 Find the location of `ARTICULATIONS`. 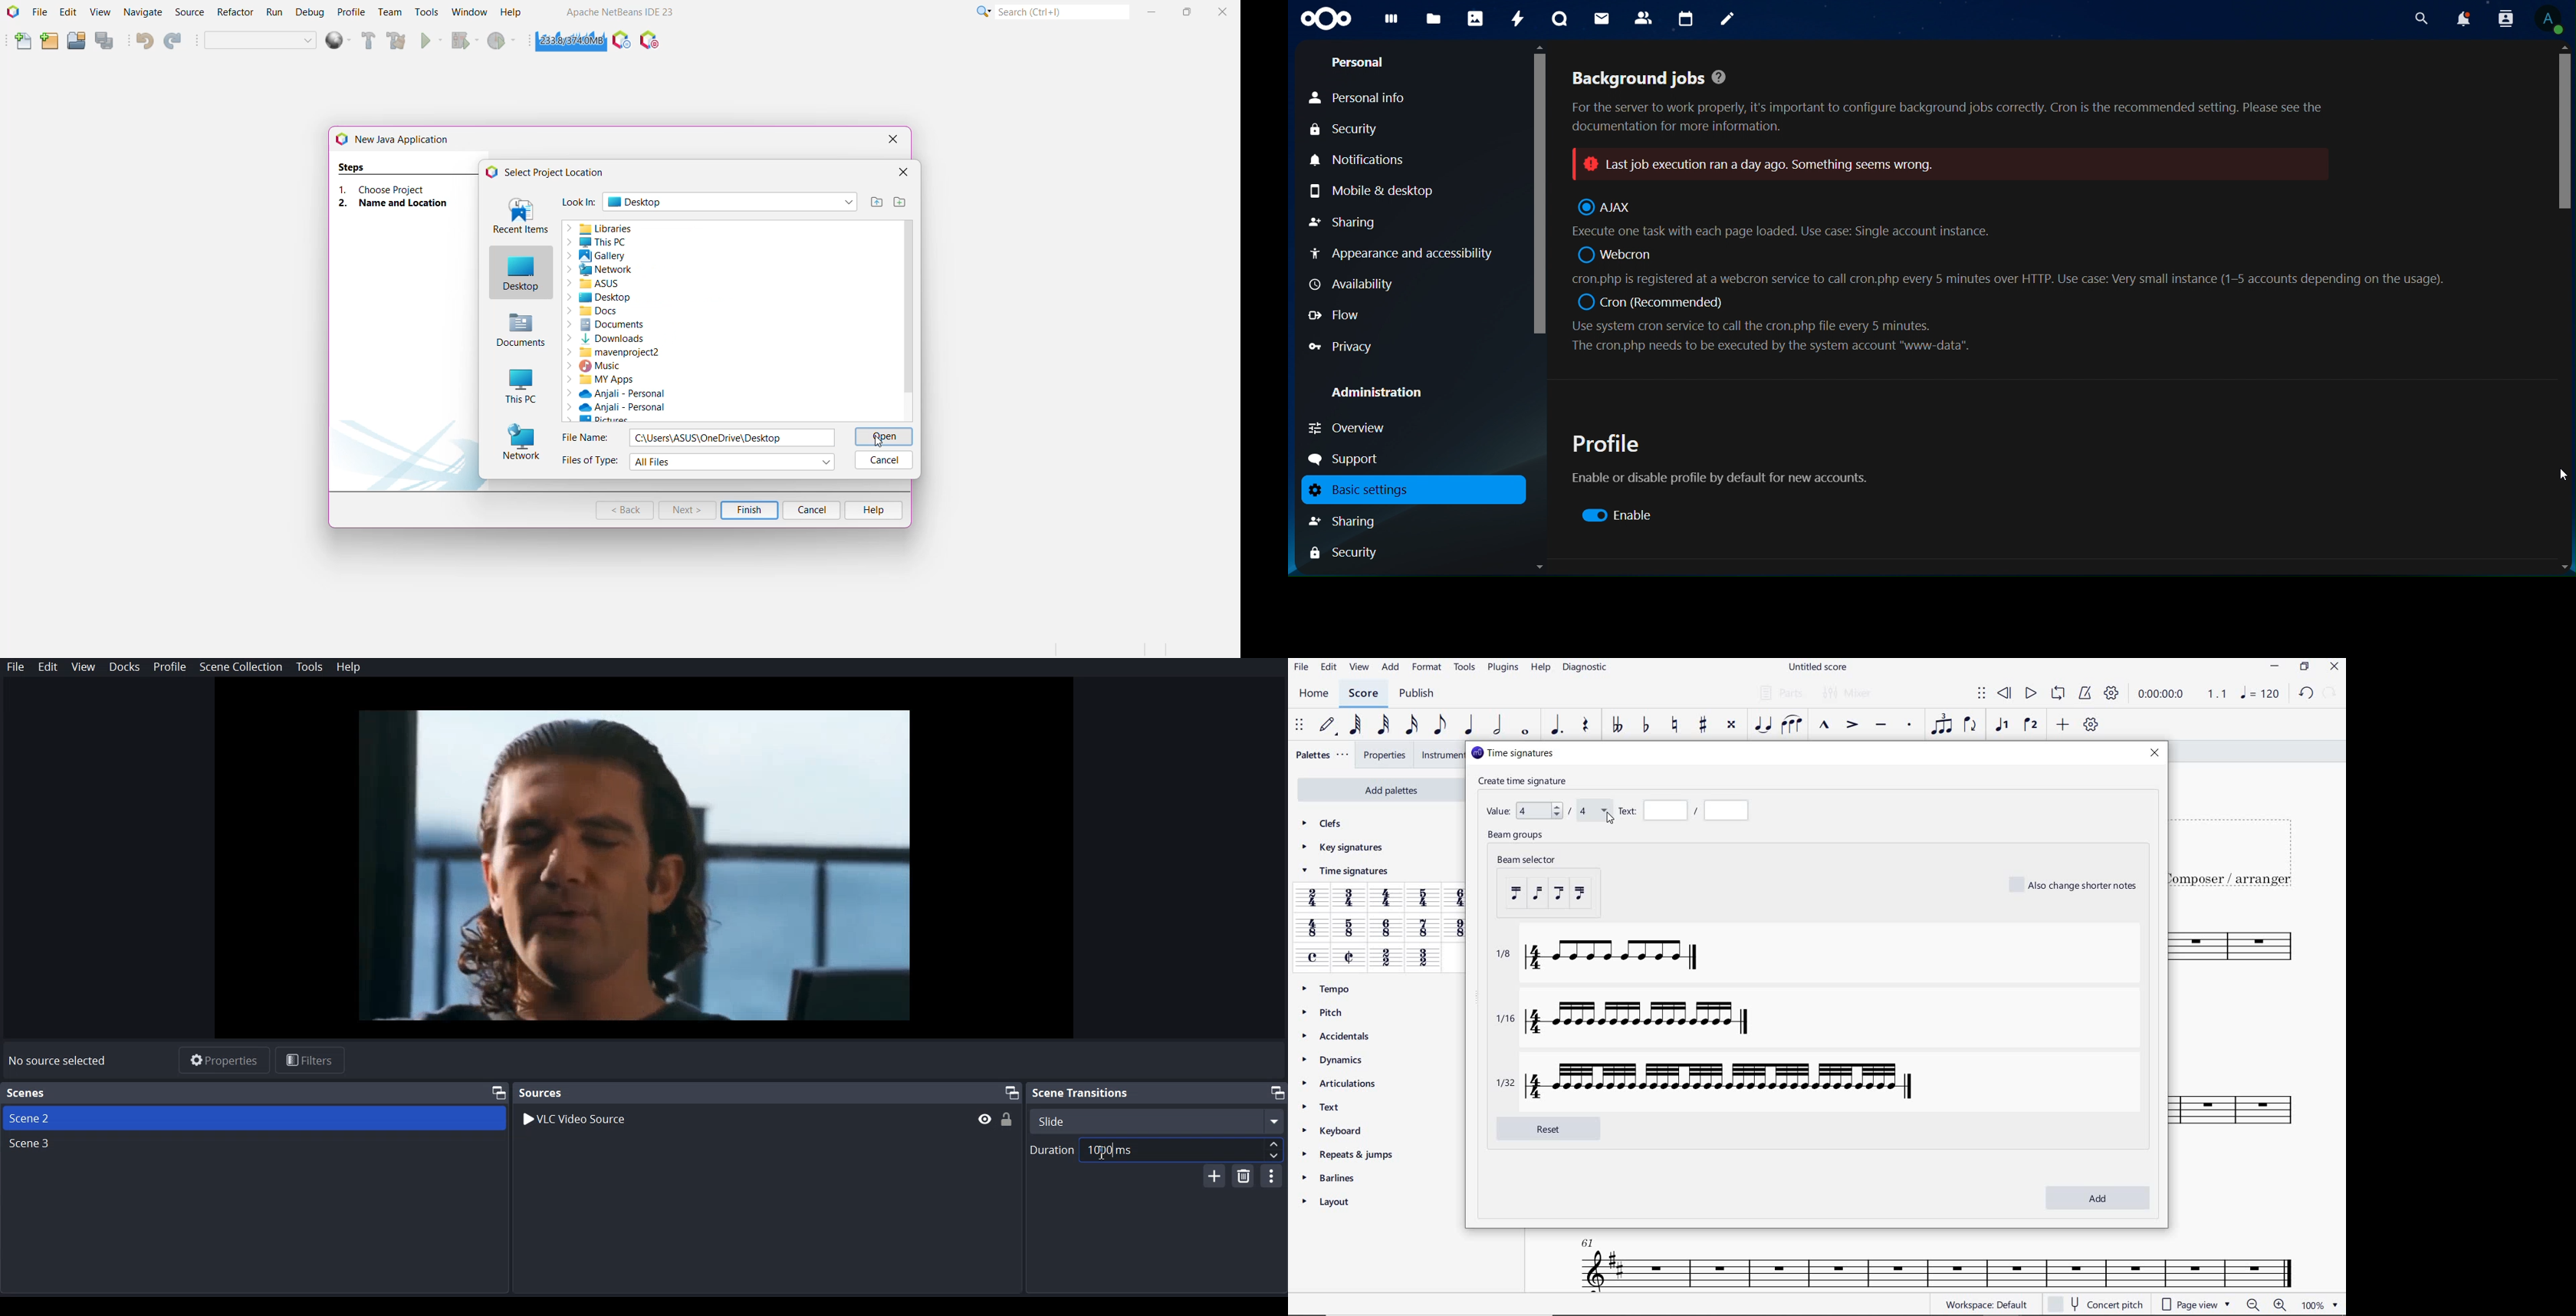

ARTICULATIONS is located at coordinates (1341, 1083).